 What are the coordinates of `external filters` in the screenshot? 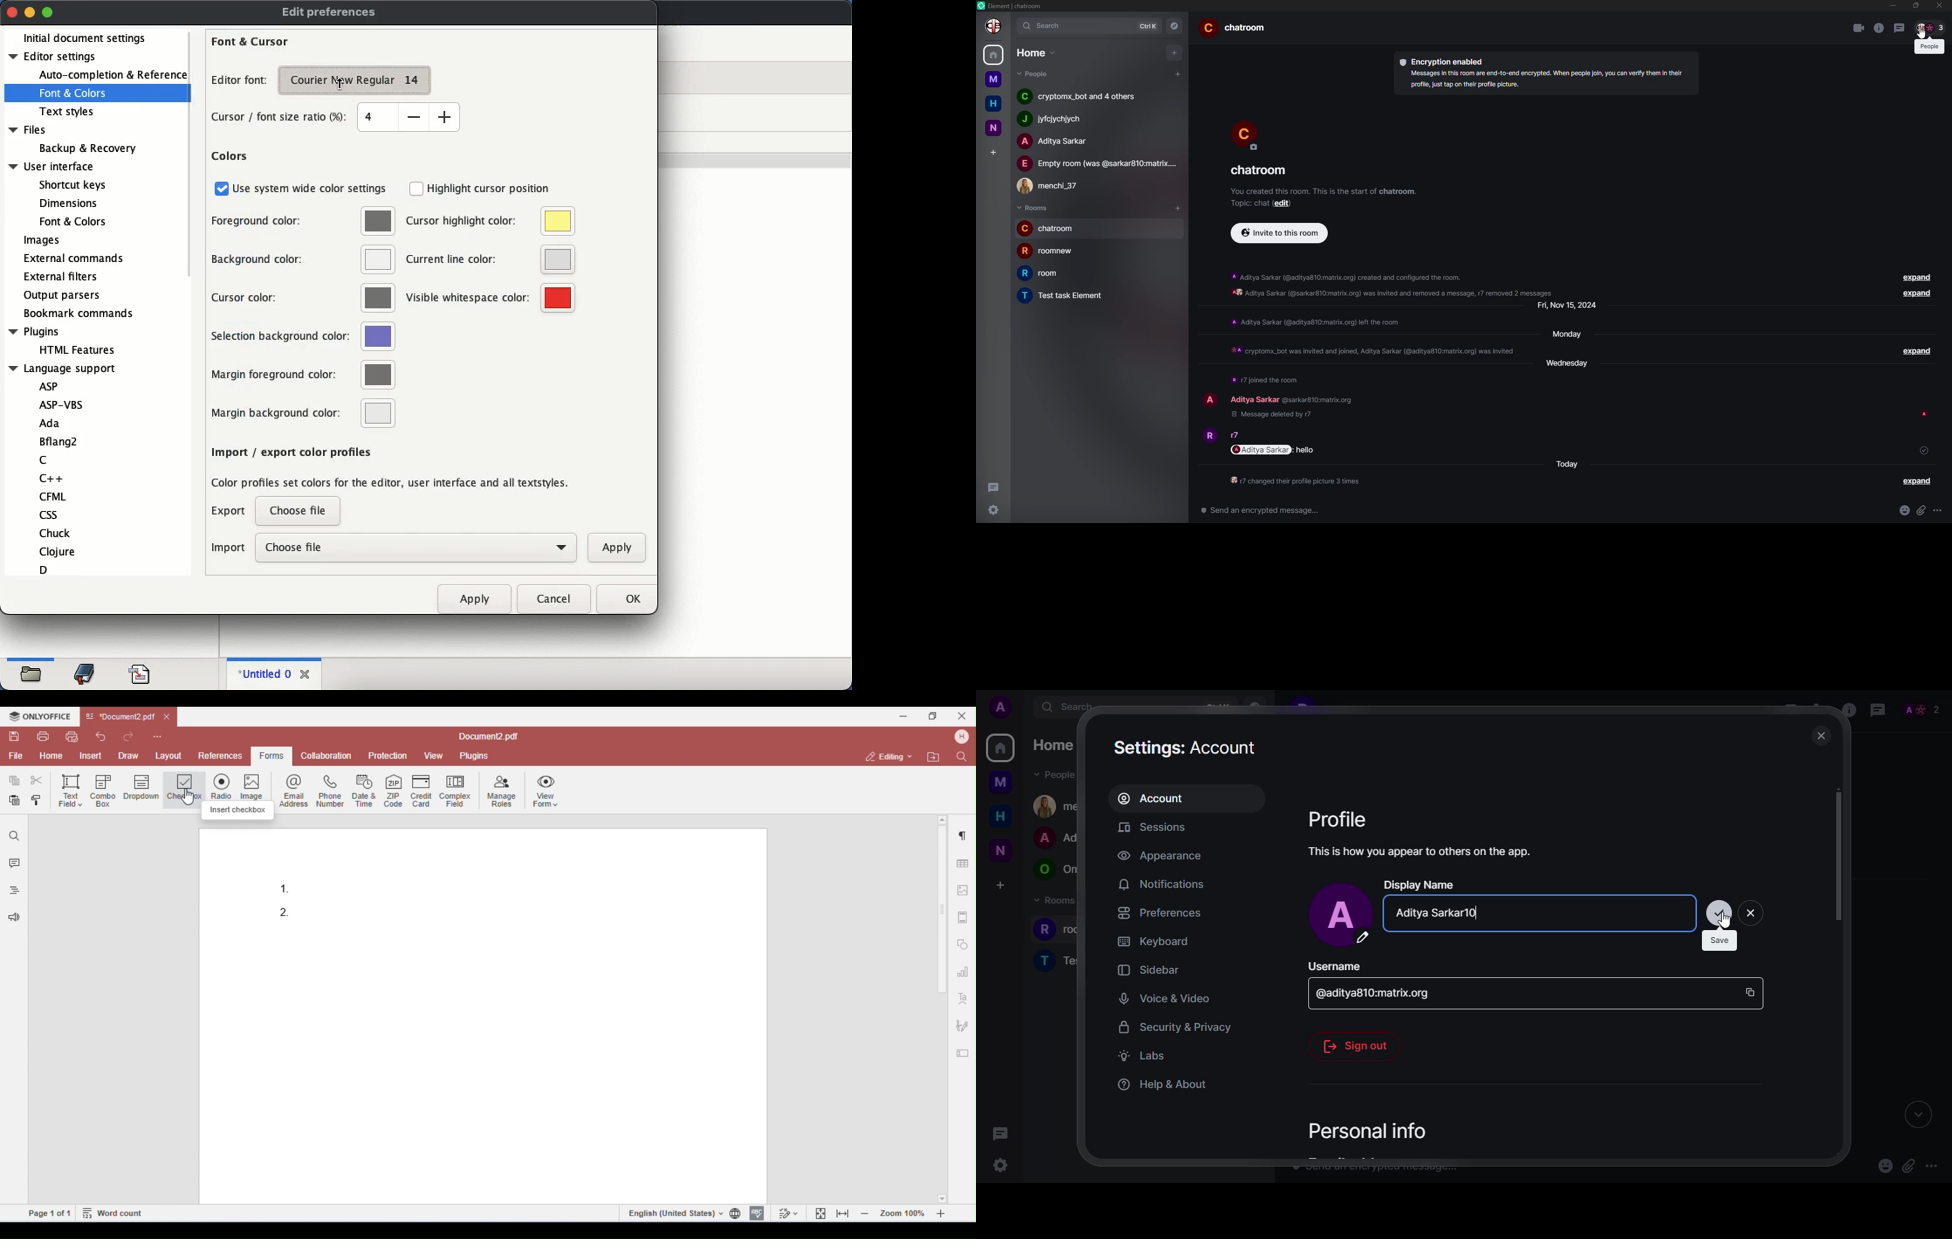 It's located at (64, 277).